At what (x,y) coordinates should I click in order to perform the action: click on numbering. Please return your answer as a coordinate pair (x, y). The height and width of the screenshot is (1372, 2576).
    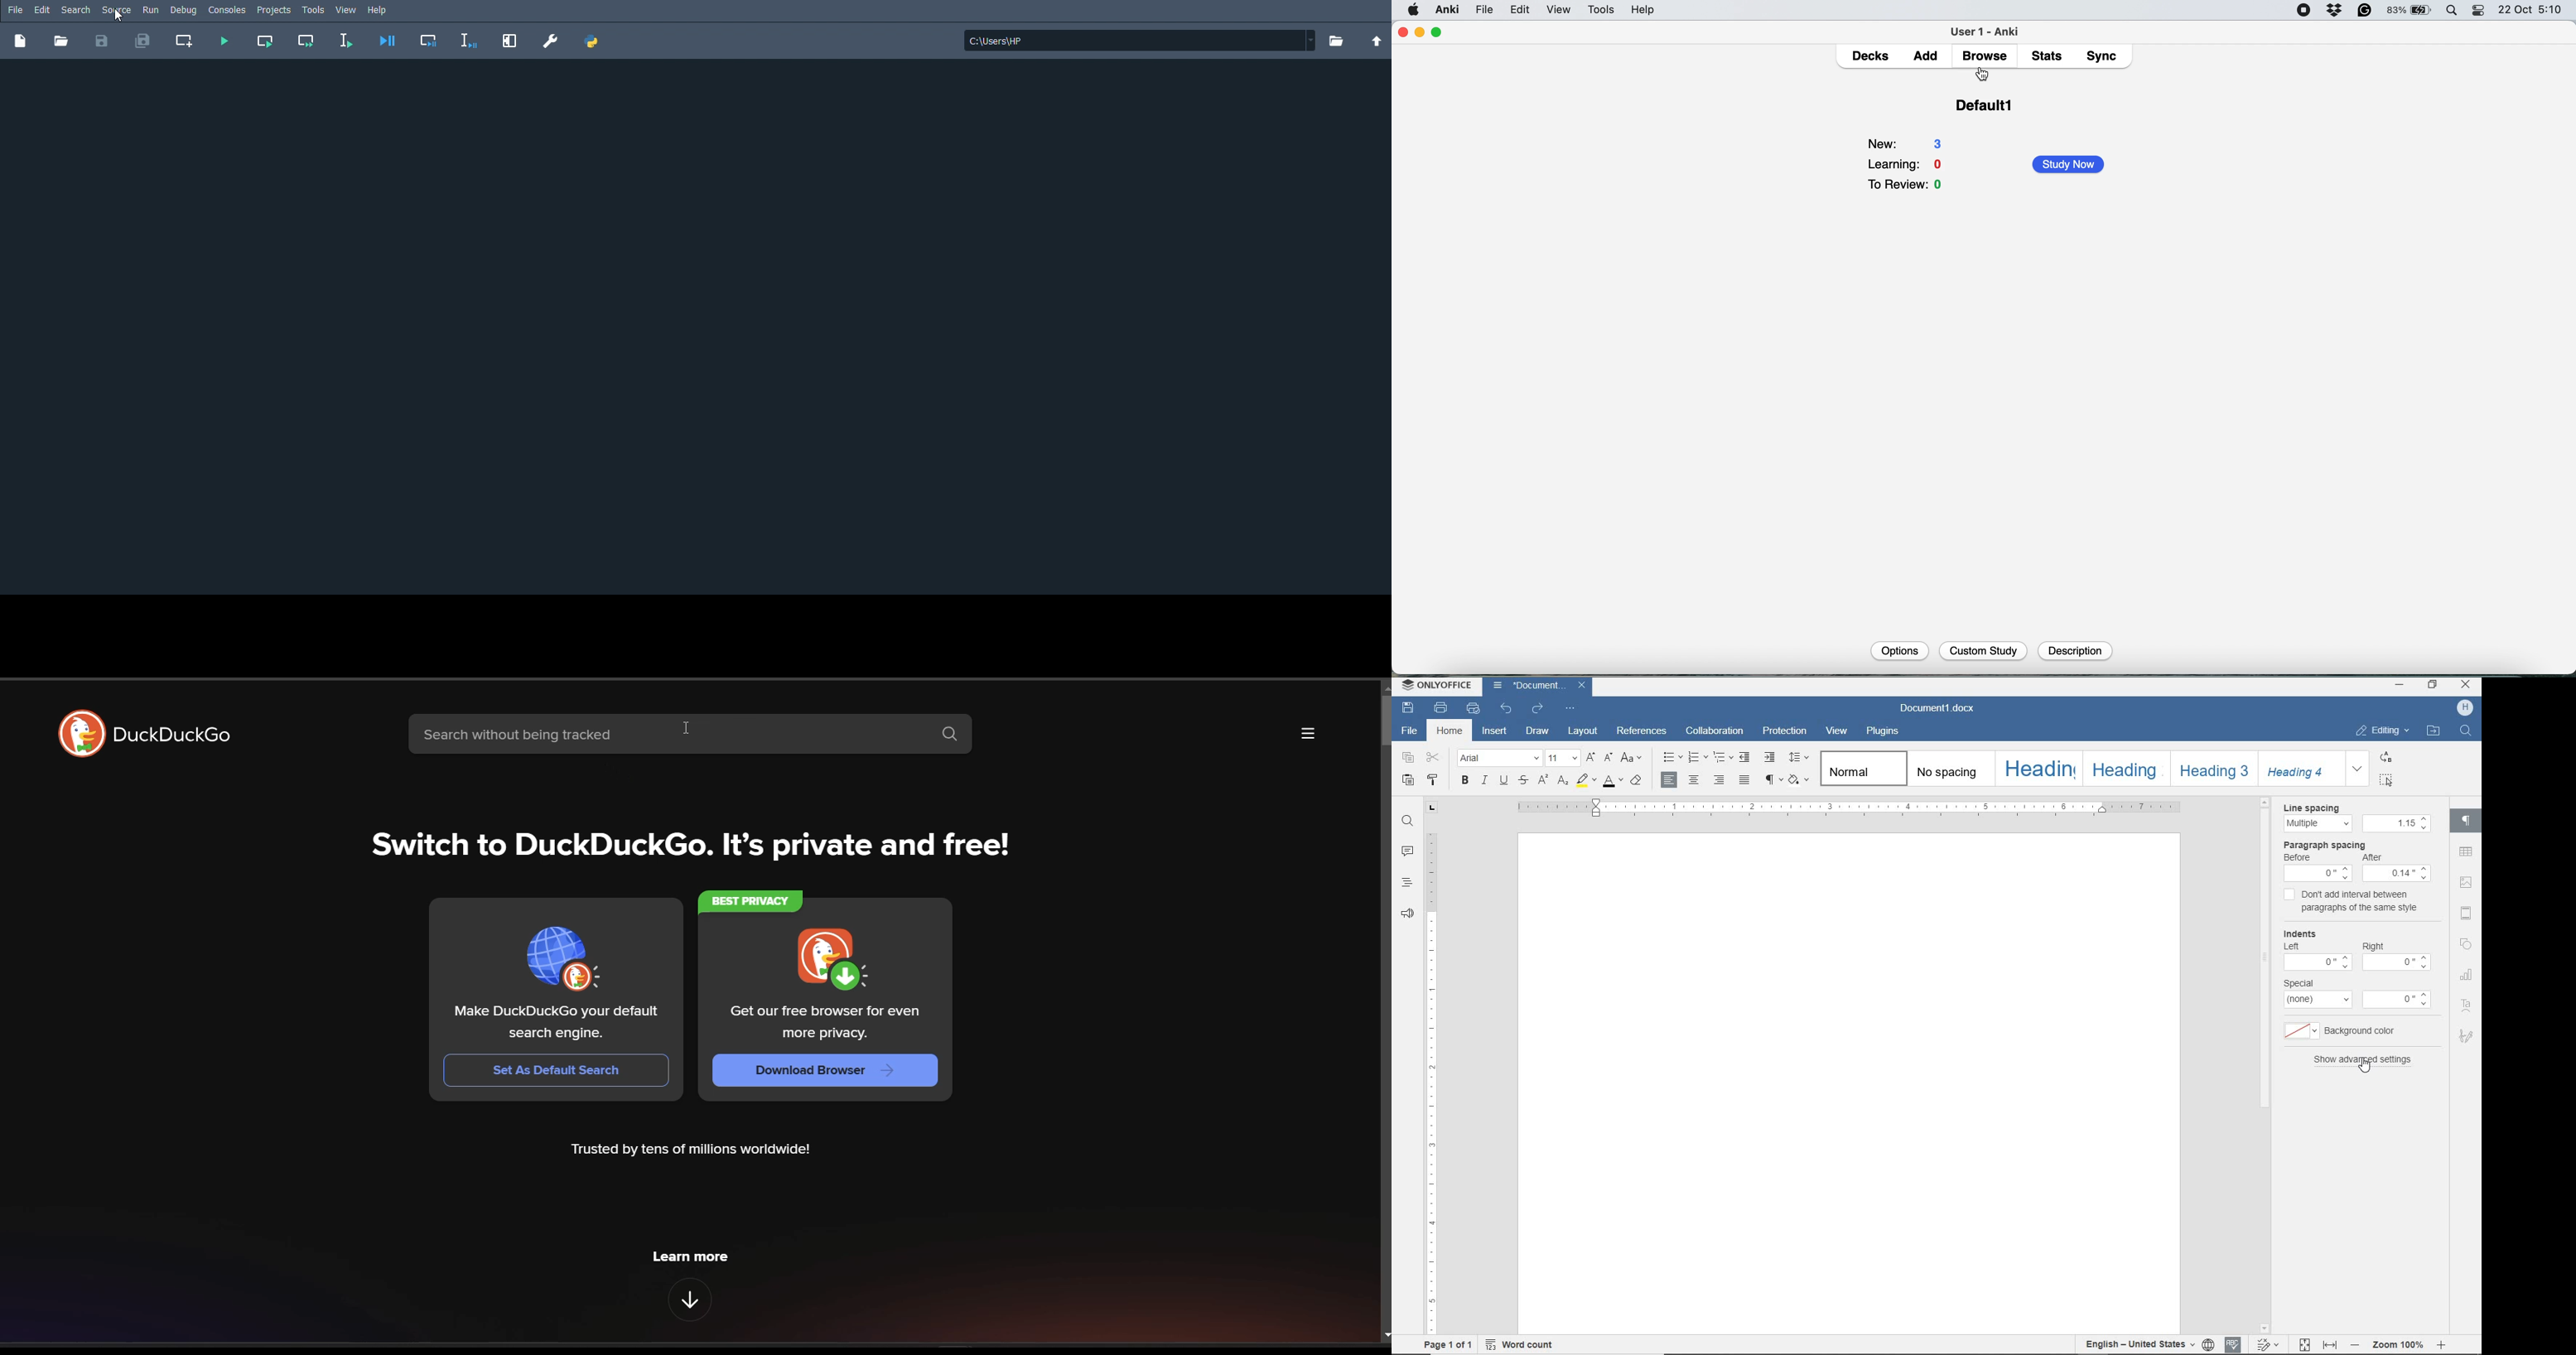
    Looking at the image, I should click on (1698, 758).